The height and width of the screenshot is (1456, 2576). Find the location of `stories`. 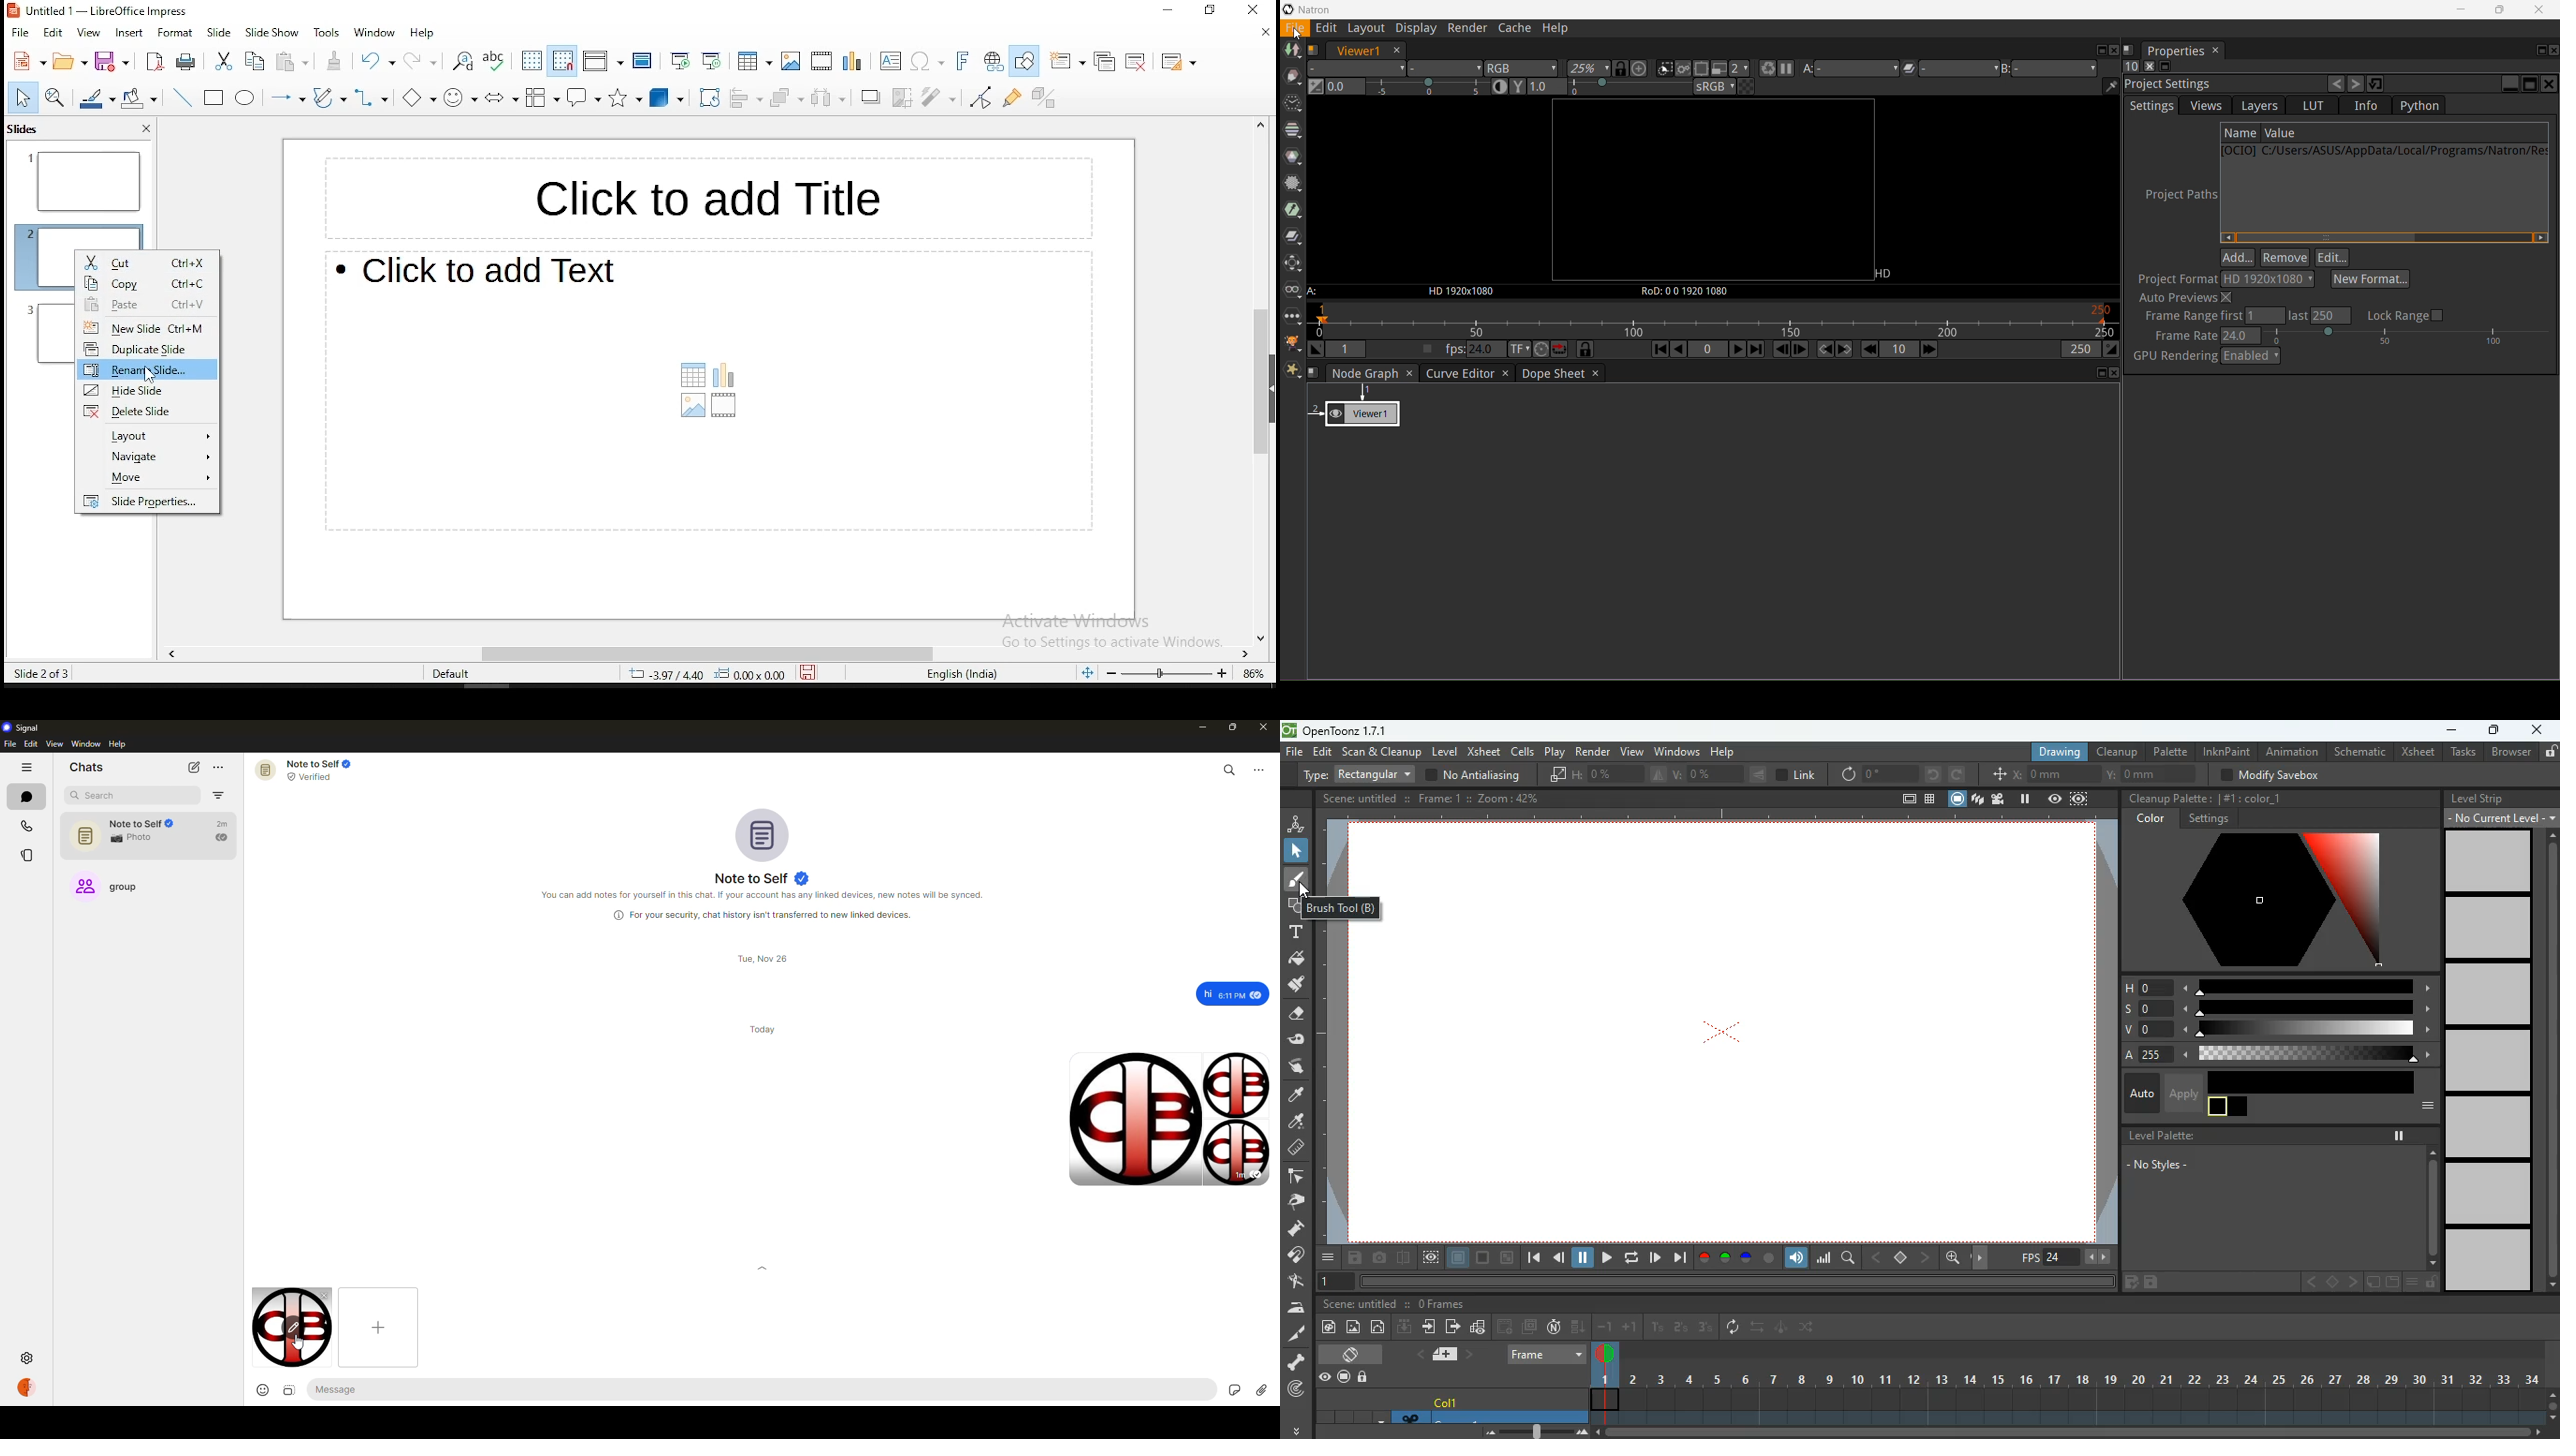

stories is located at coordinates (26, 853).